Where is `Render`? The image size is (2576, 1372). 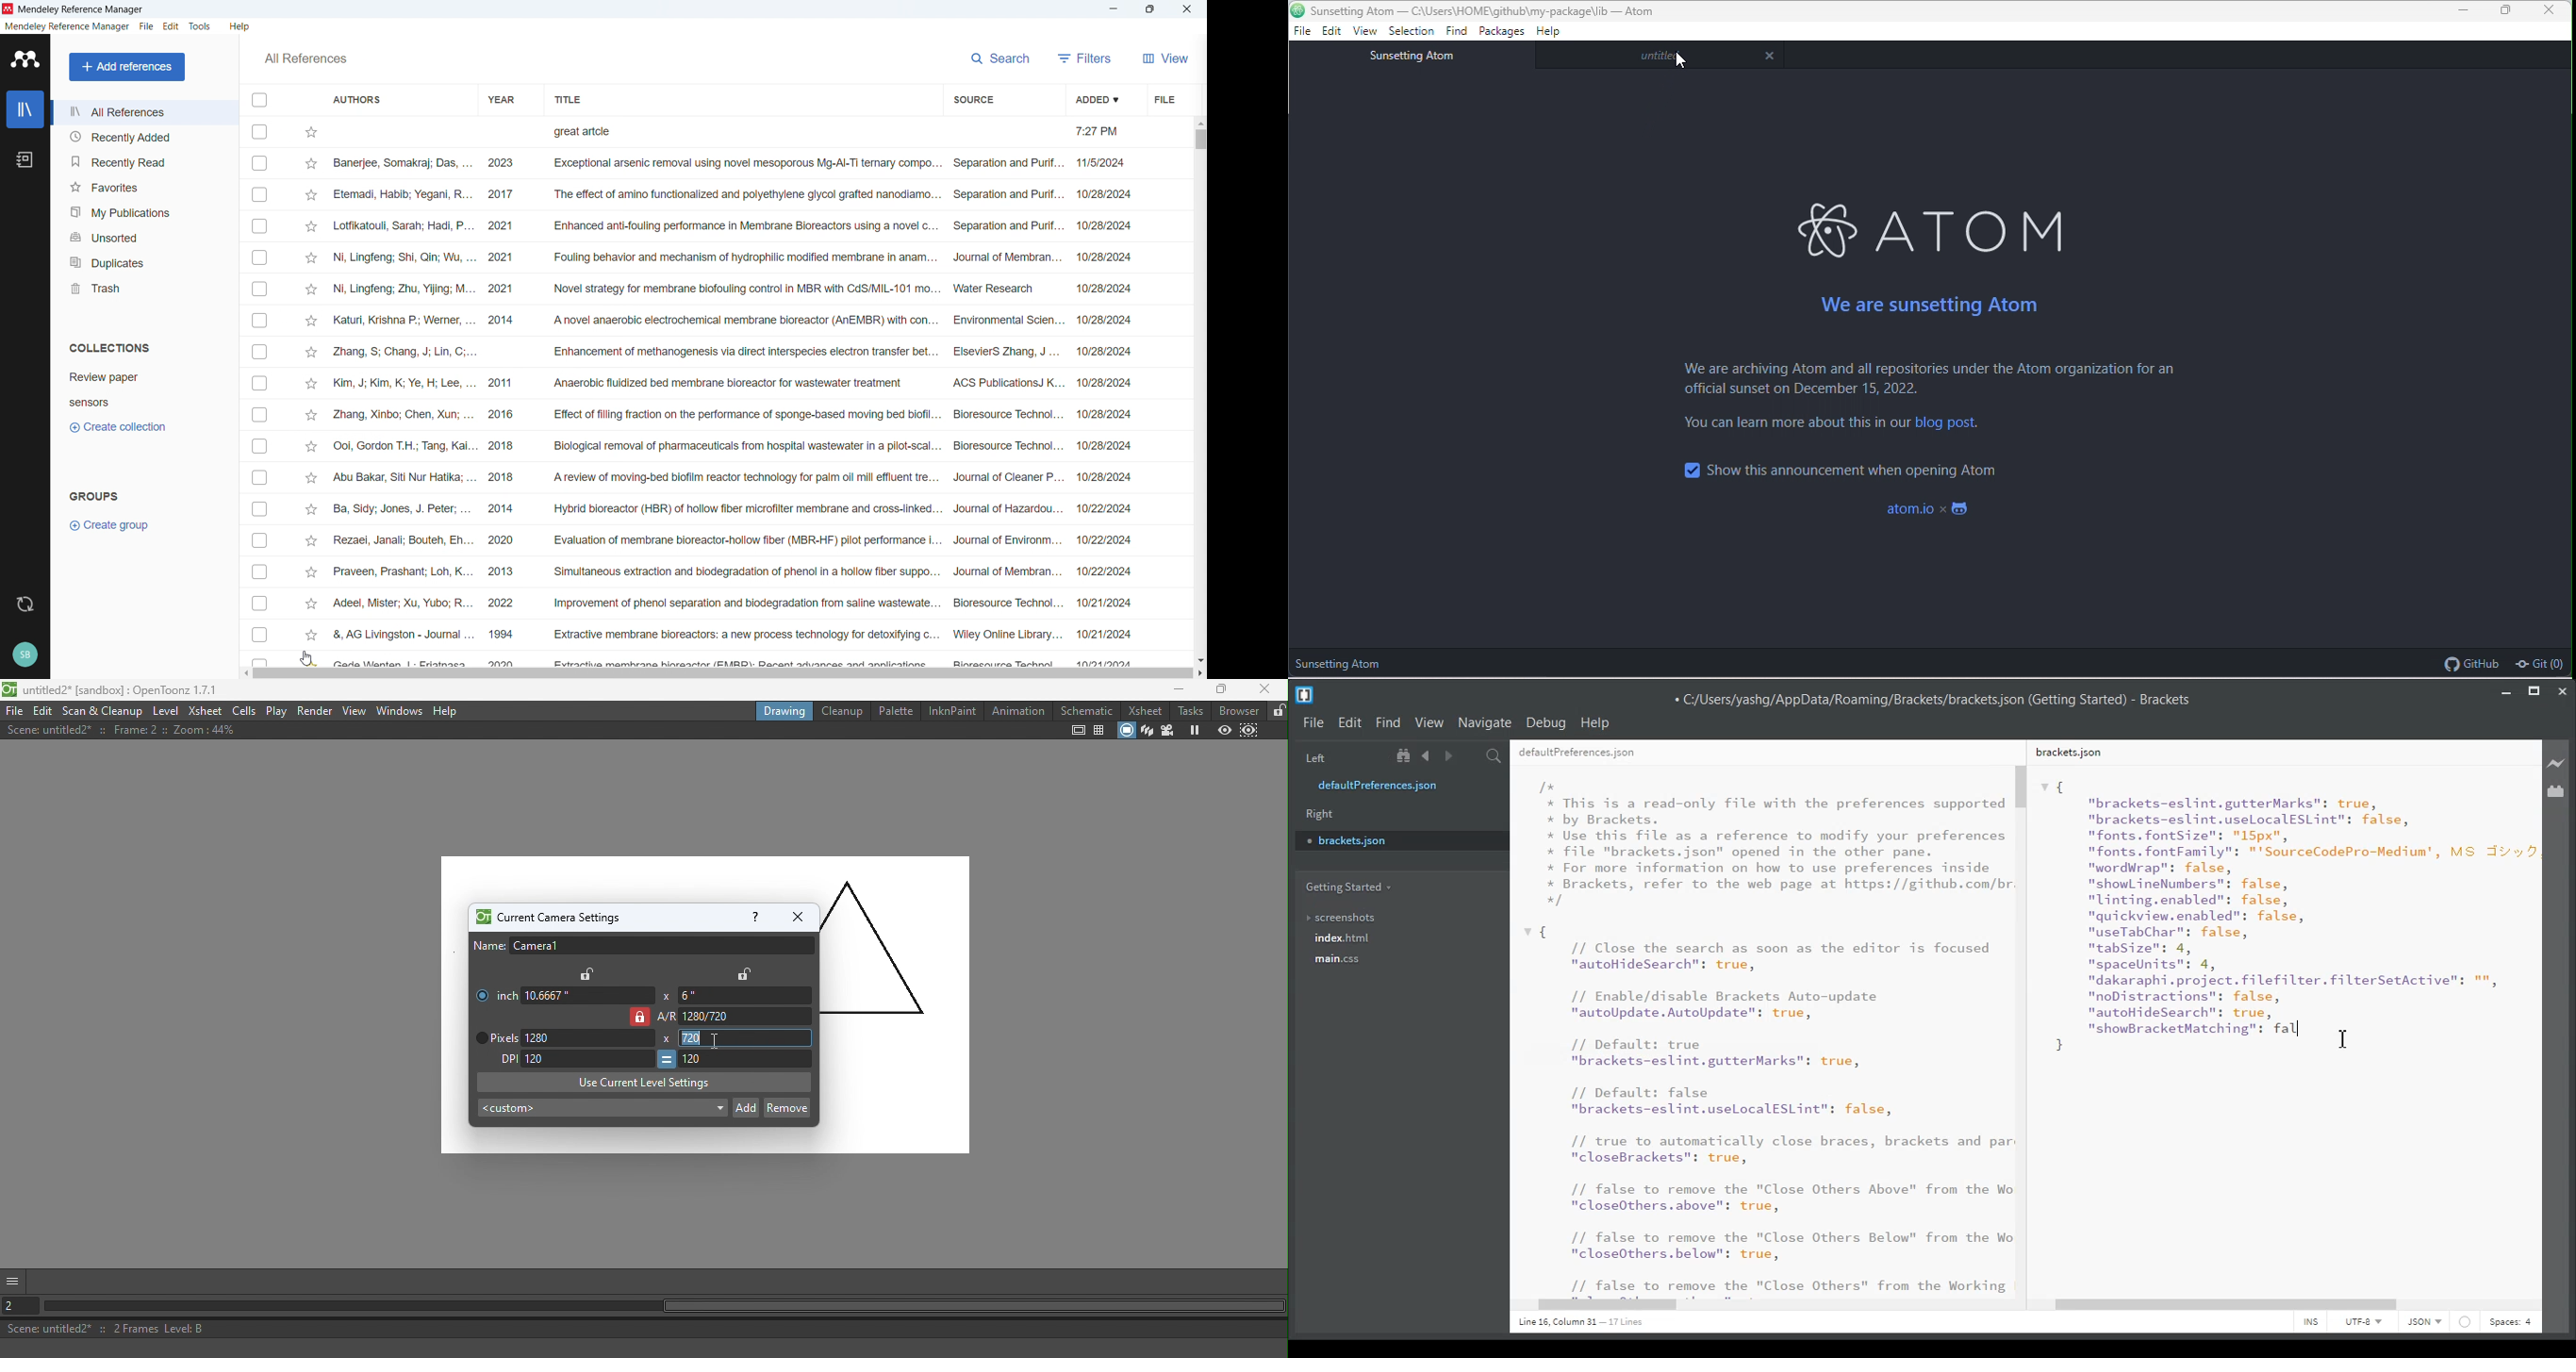
Render is located at coordinates (316, 712).